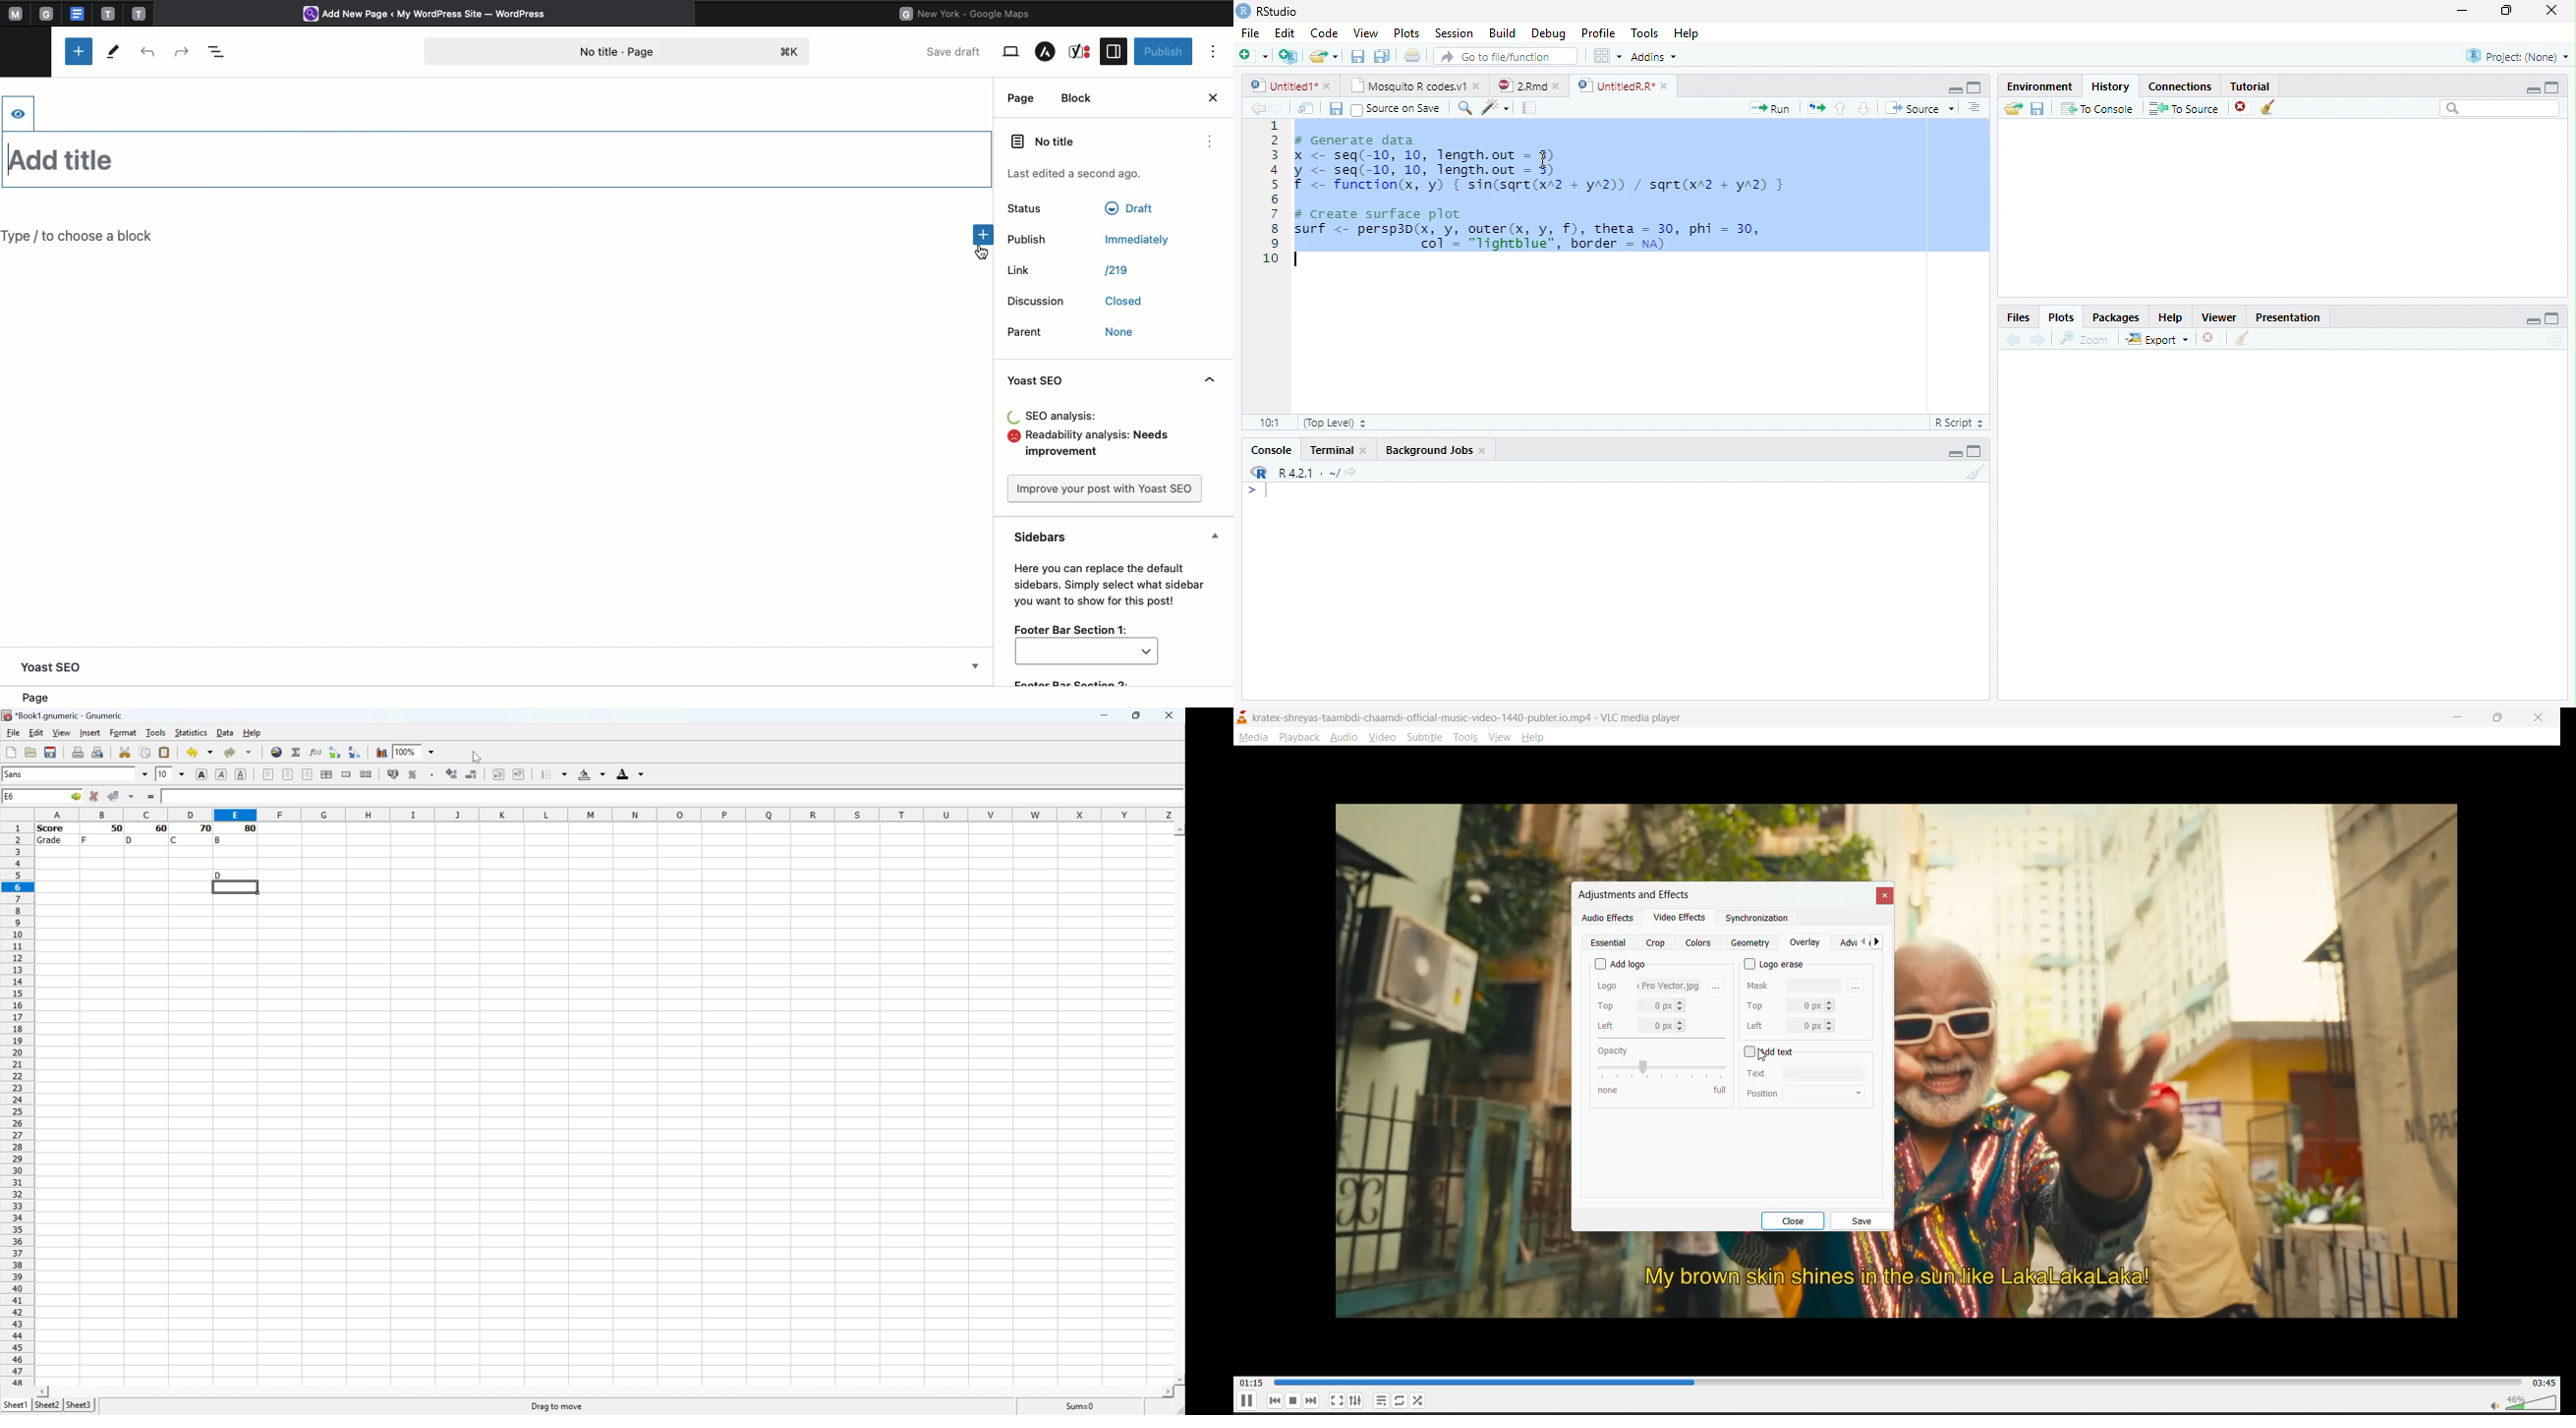 The height and width of the screenshot is (1428, 2576). What do you see at coordinates (178, 773) in the screenshot?
I see `Drop Down` at bounding box center [178, 773].